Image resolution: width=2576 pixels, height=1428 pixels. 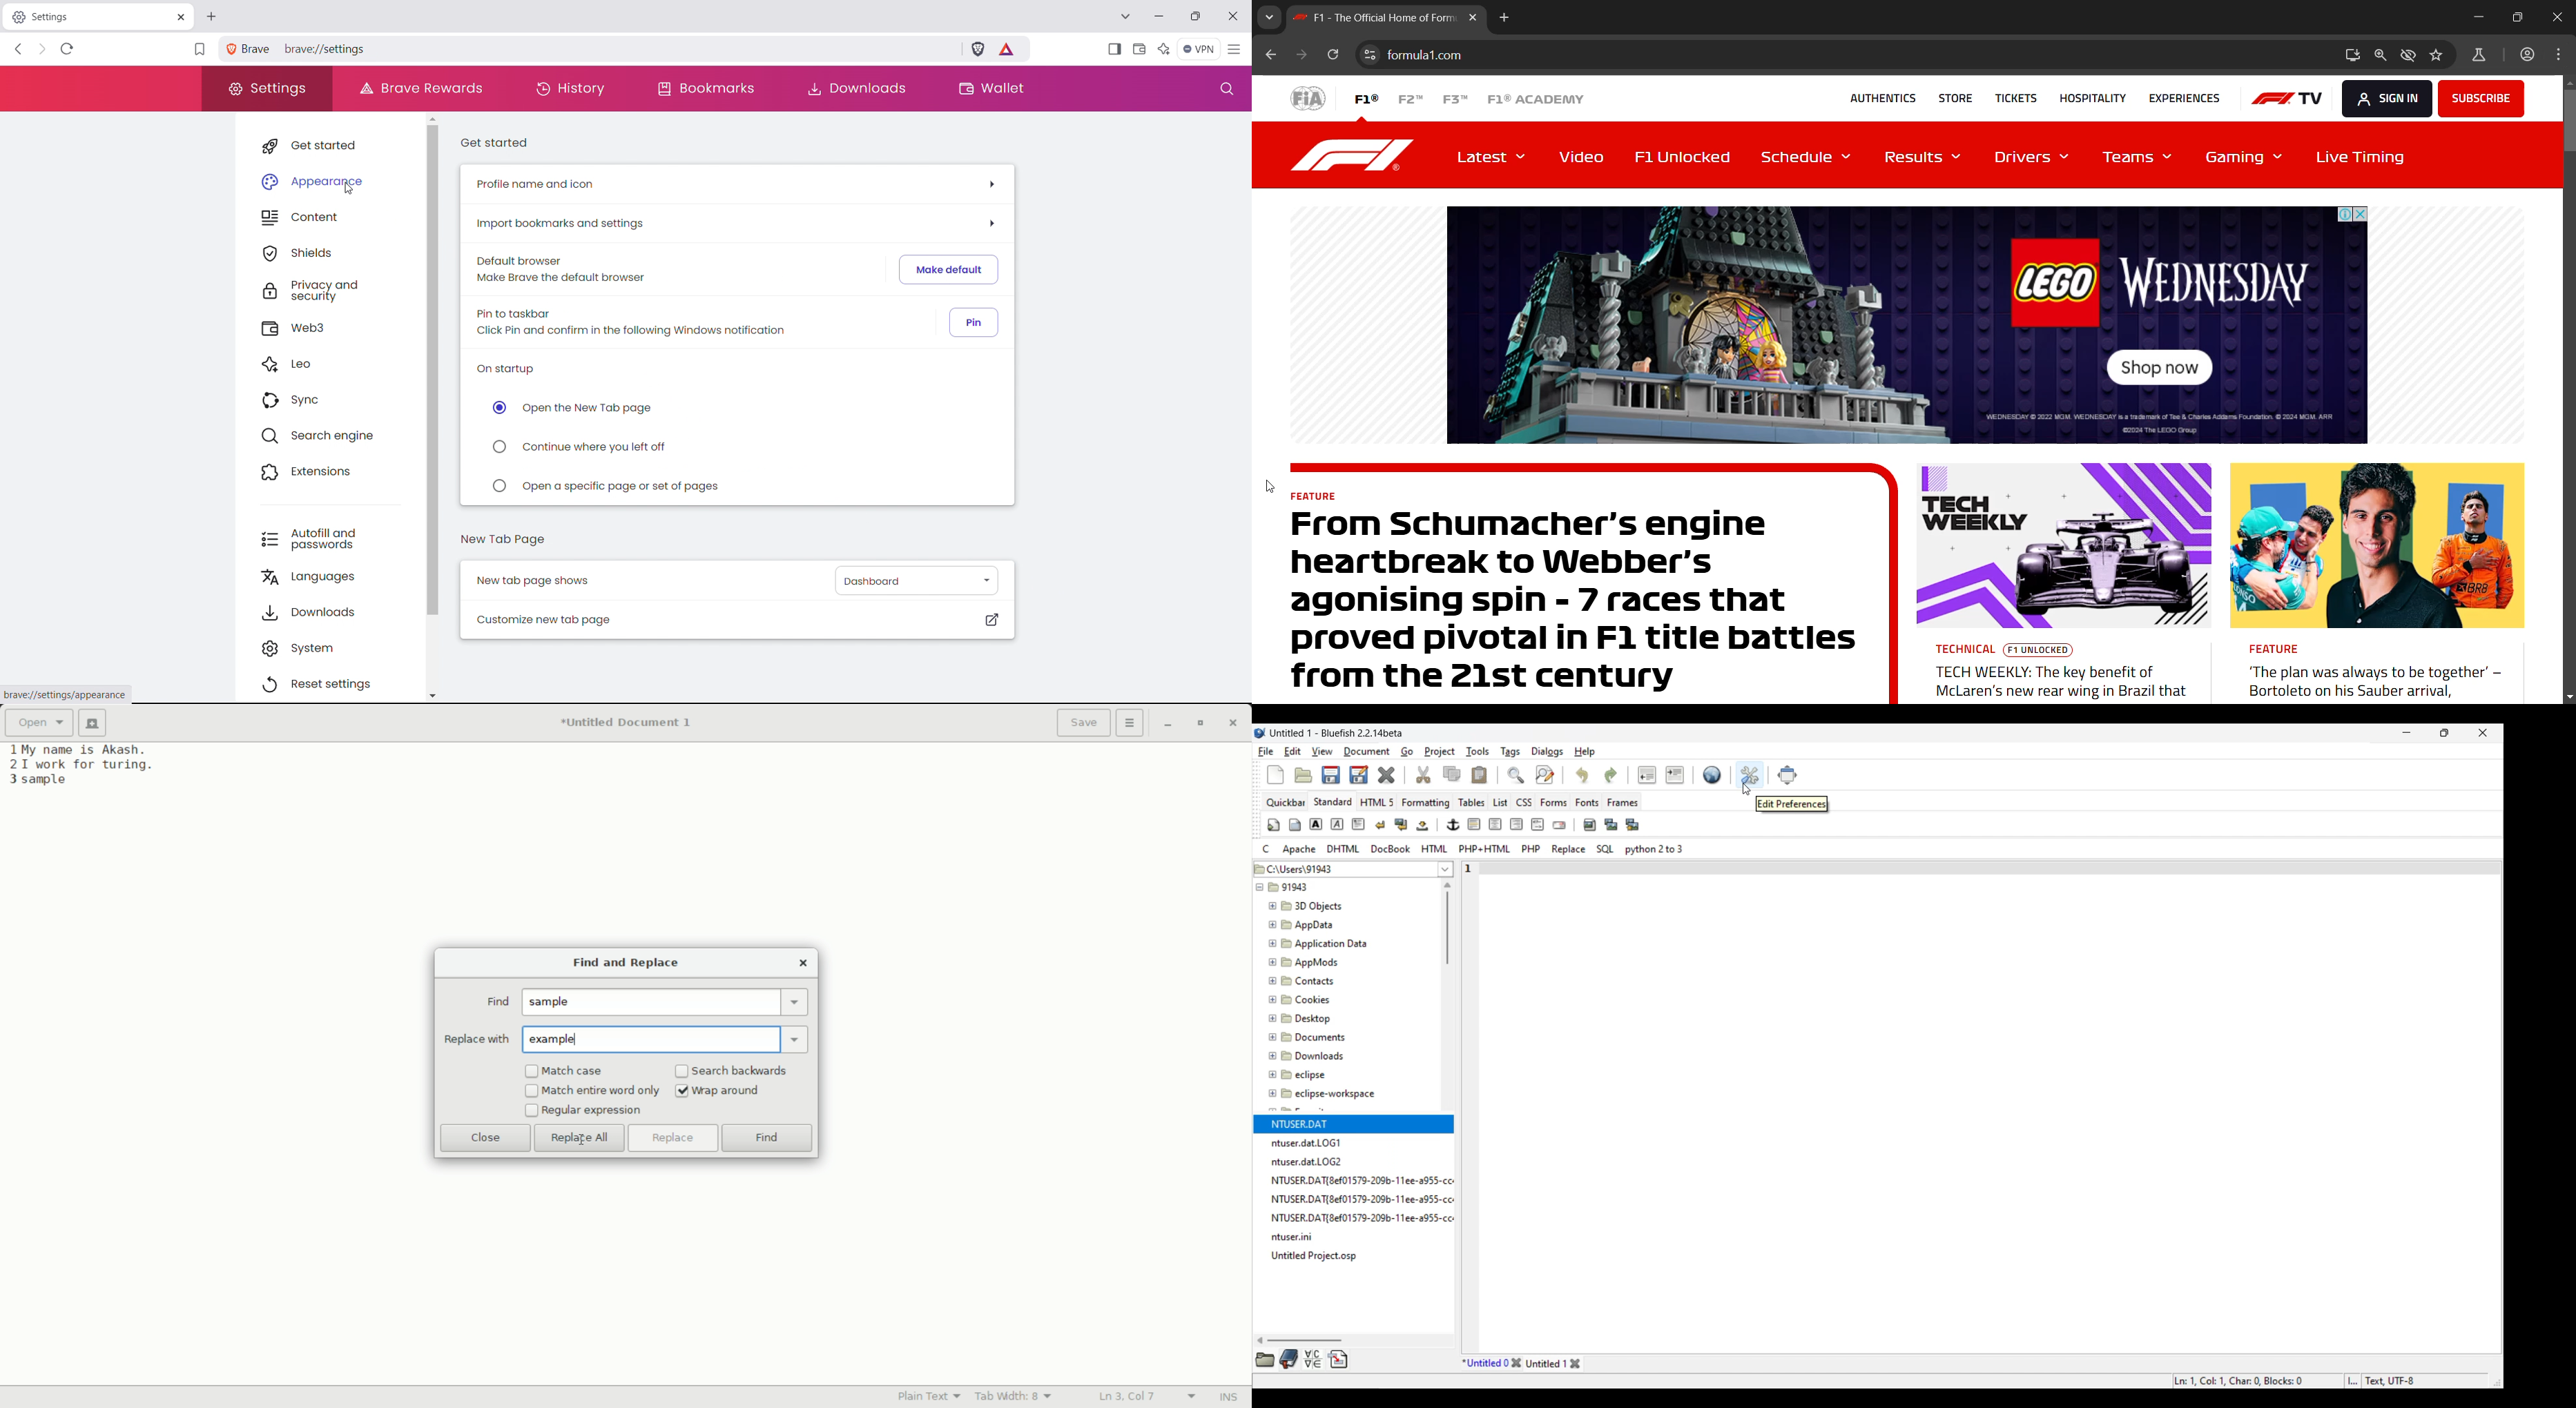 What do you see at coordinates (1554, 802) in the screenshot?
I see `Forms` at bounding box center [1554, 802].